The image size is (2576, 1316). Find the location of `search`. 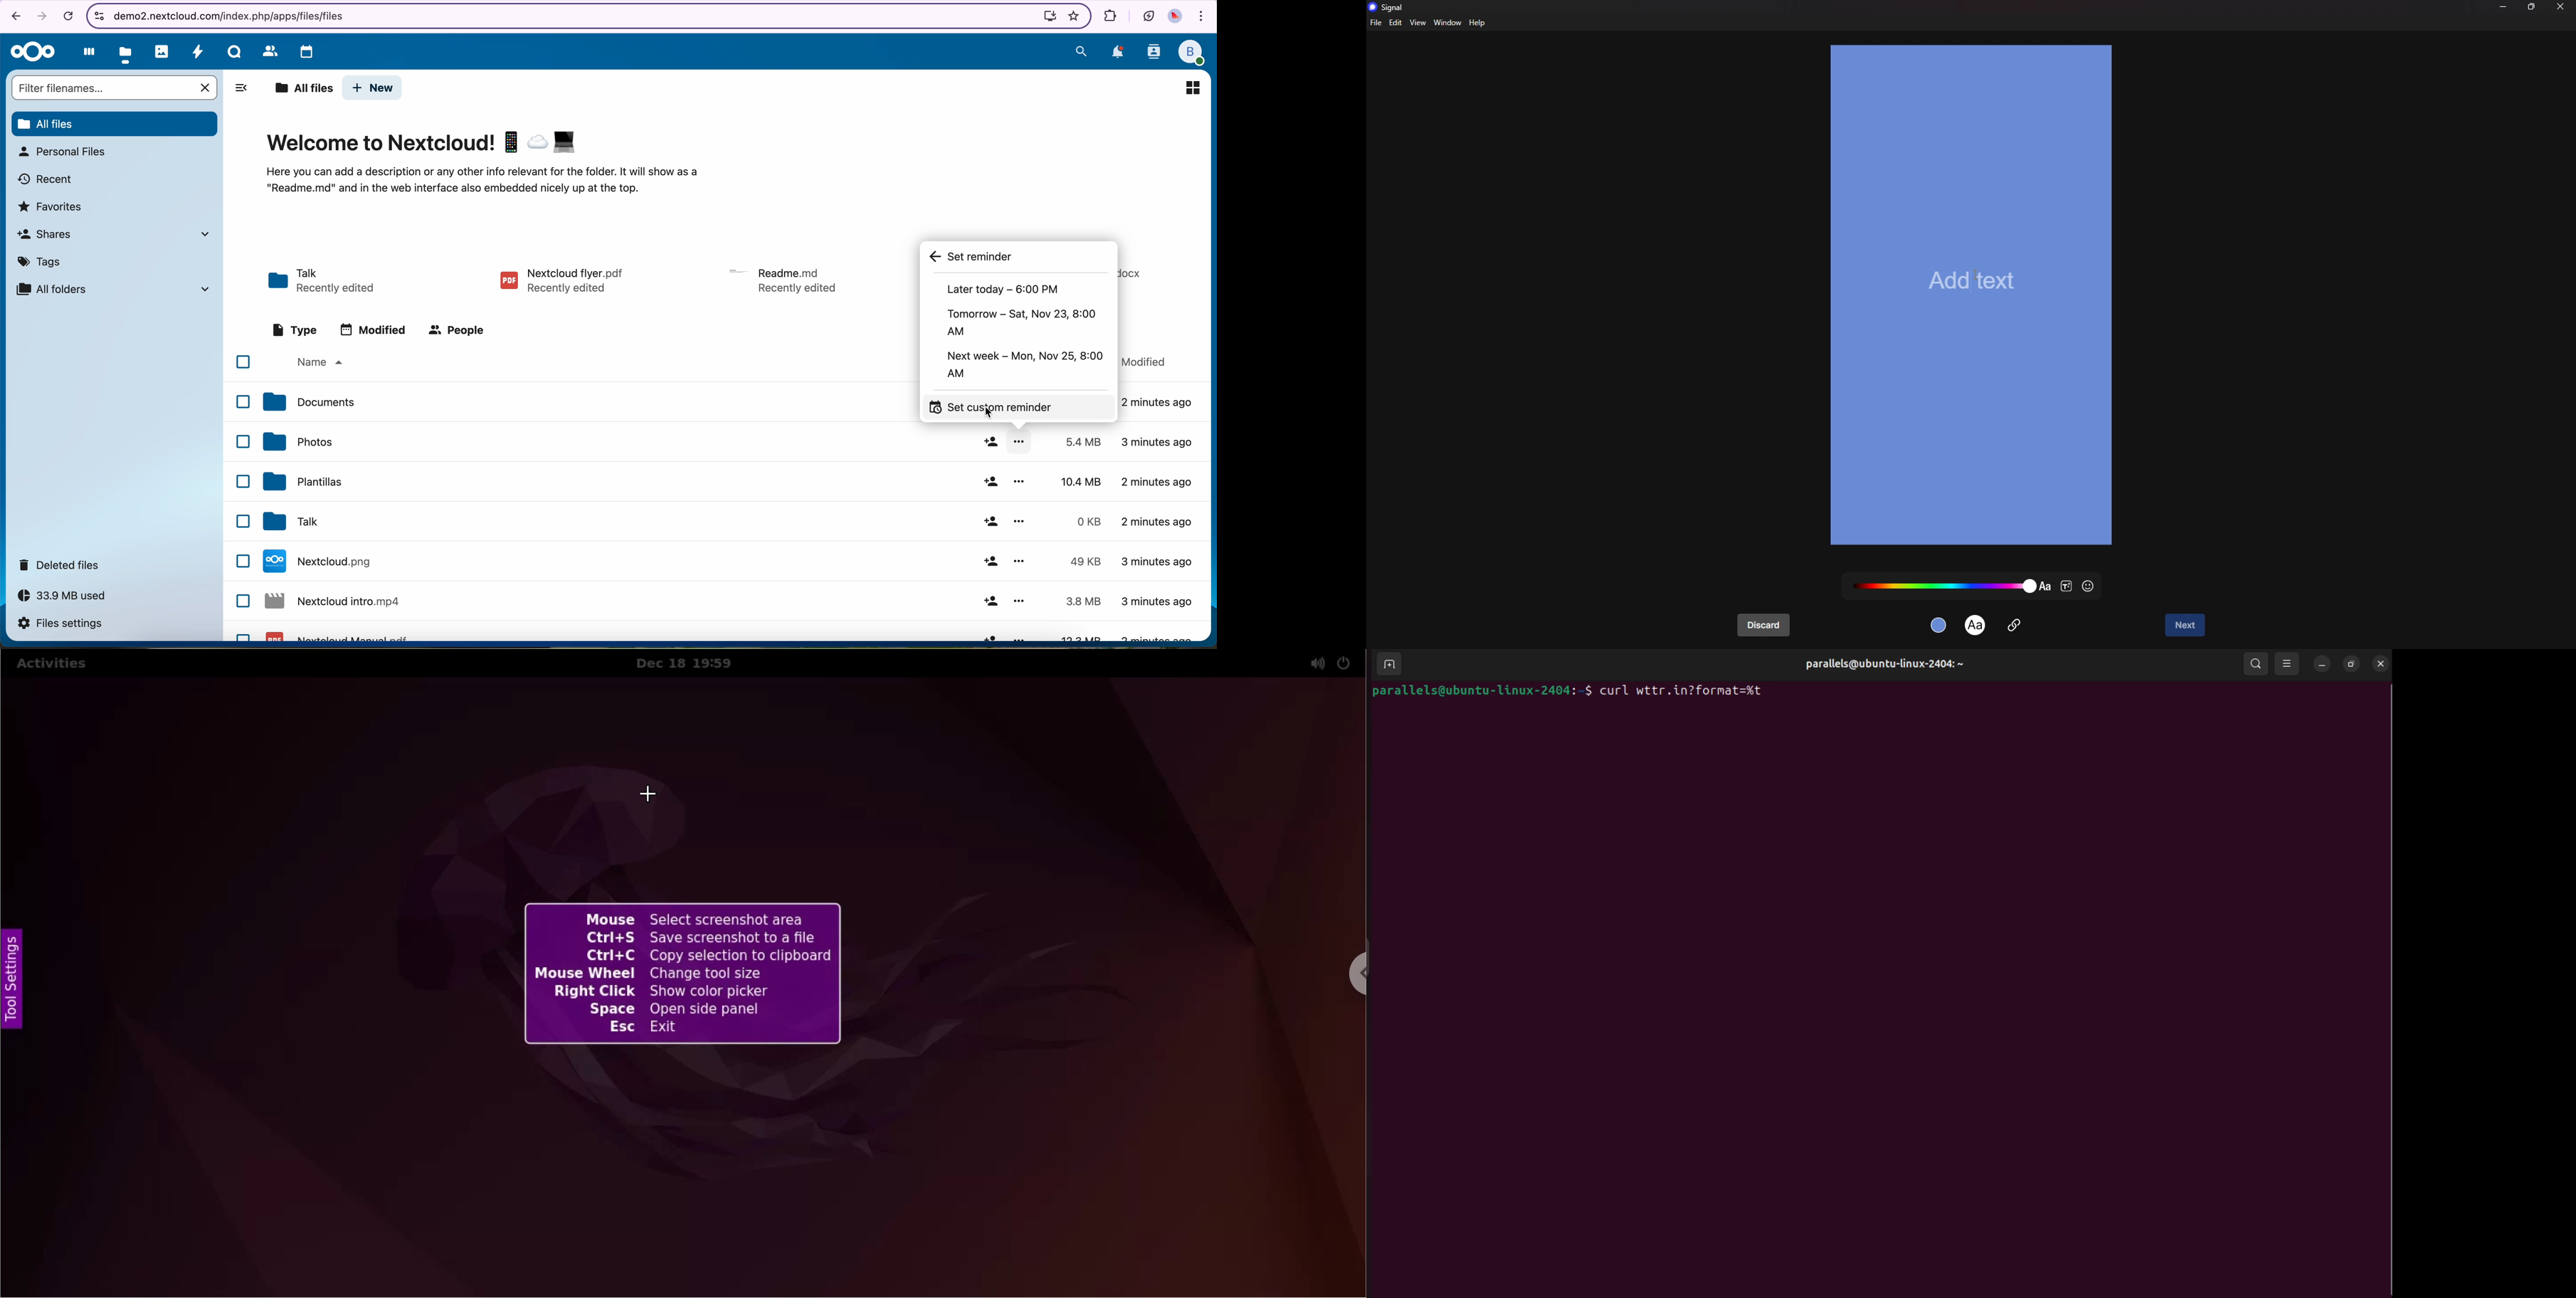

search is located at coordinates (2257, 666).